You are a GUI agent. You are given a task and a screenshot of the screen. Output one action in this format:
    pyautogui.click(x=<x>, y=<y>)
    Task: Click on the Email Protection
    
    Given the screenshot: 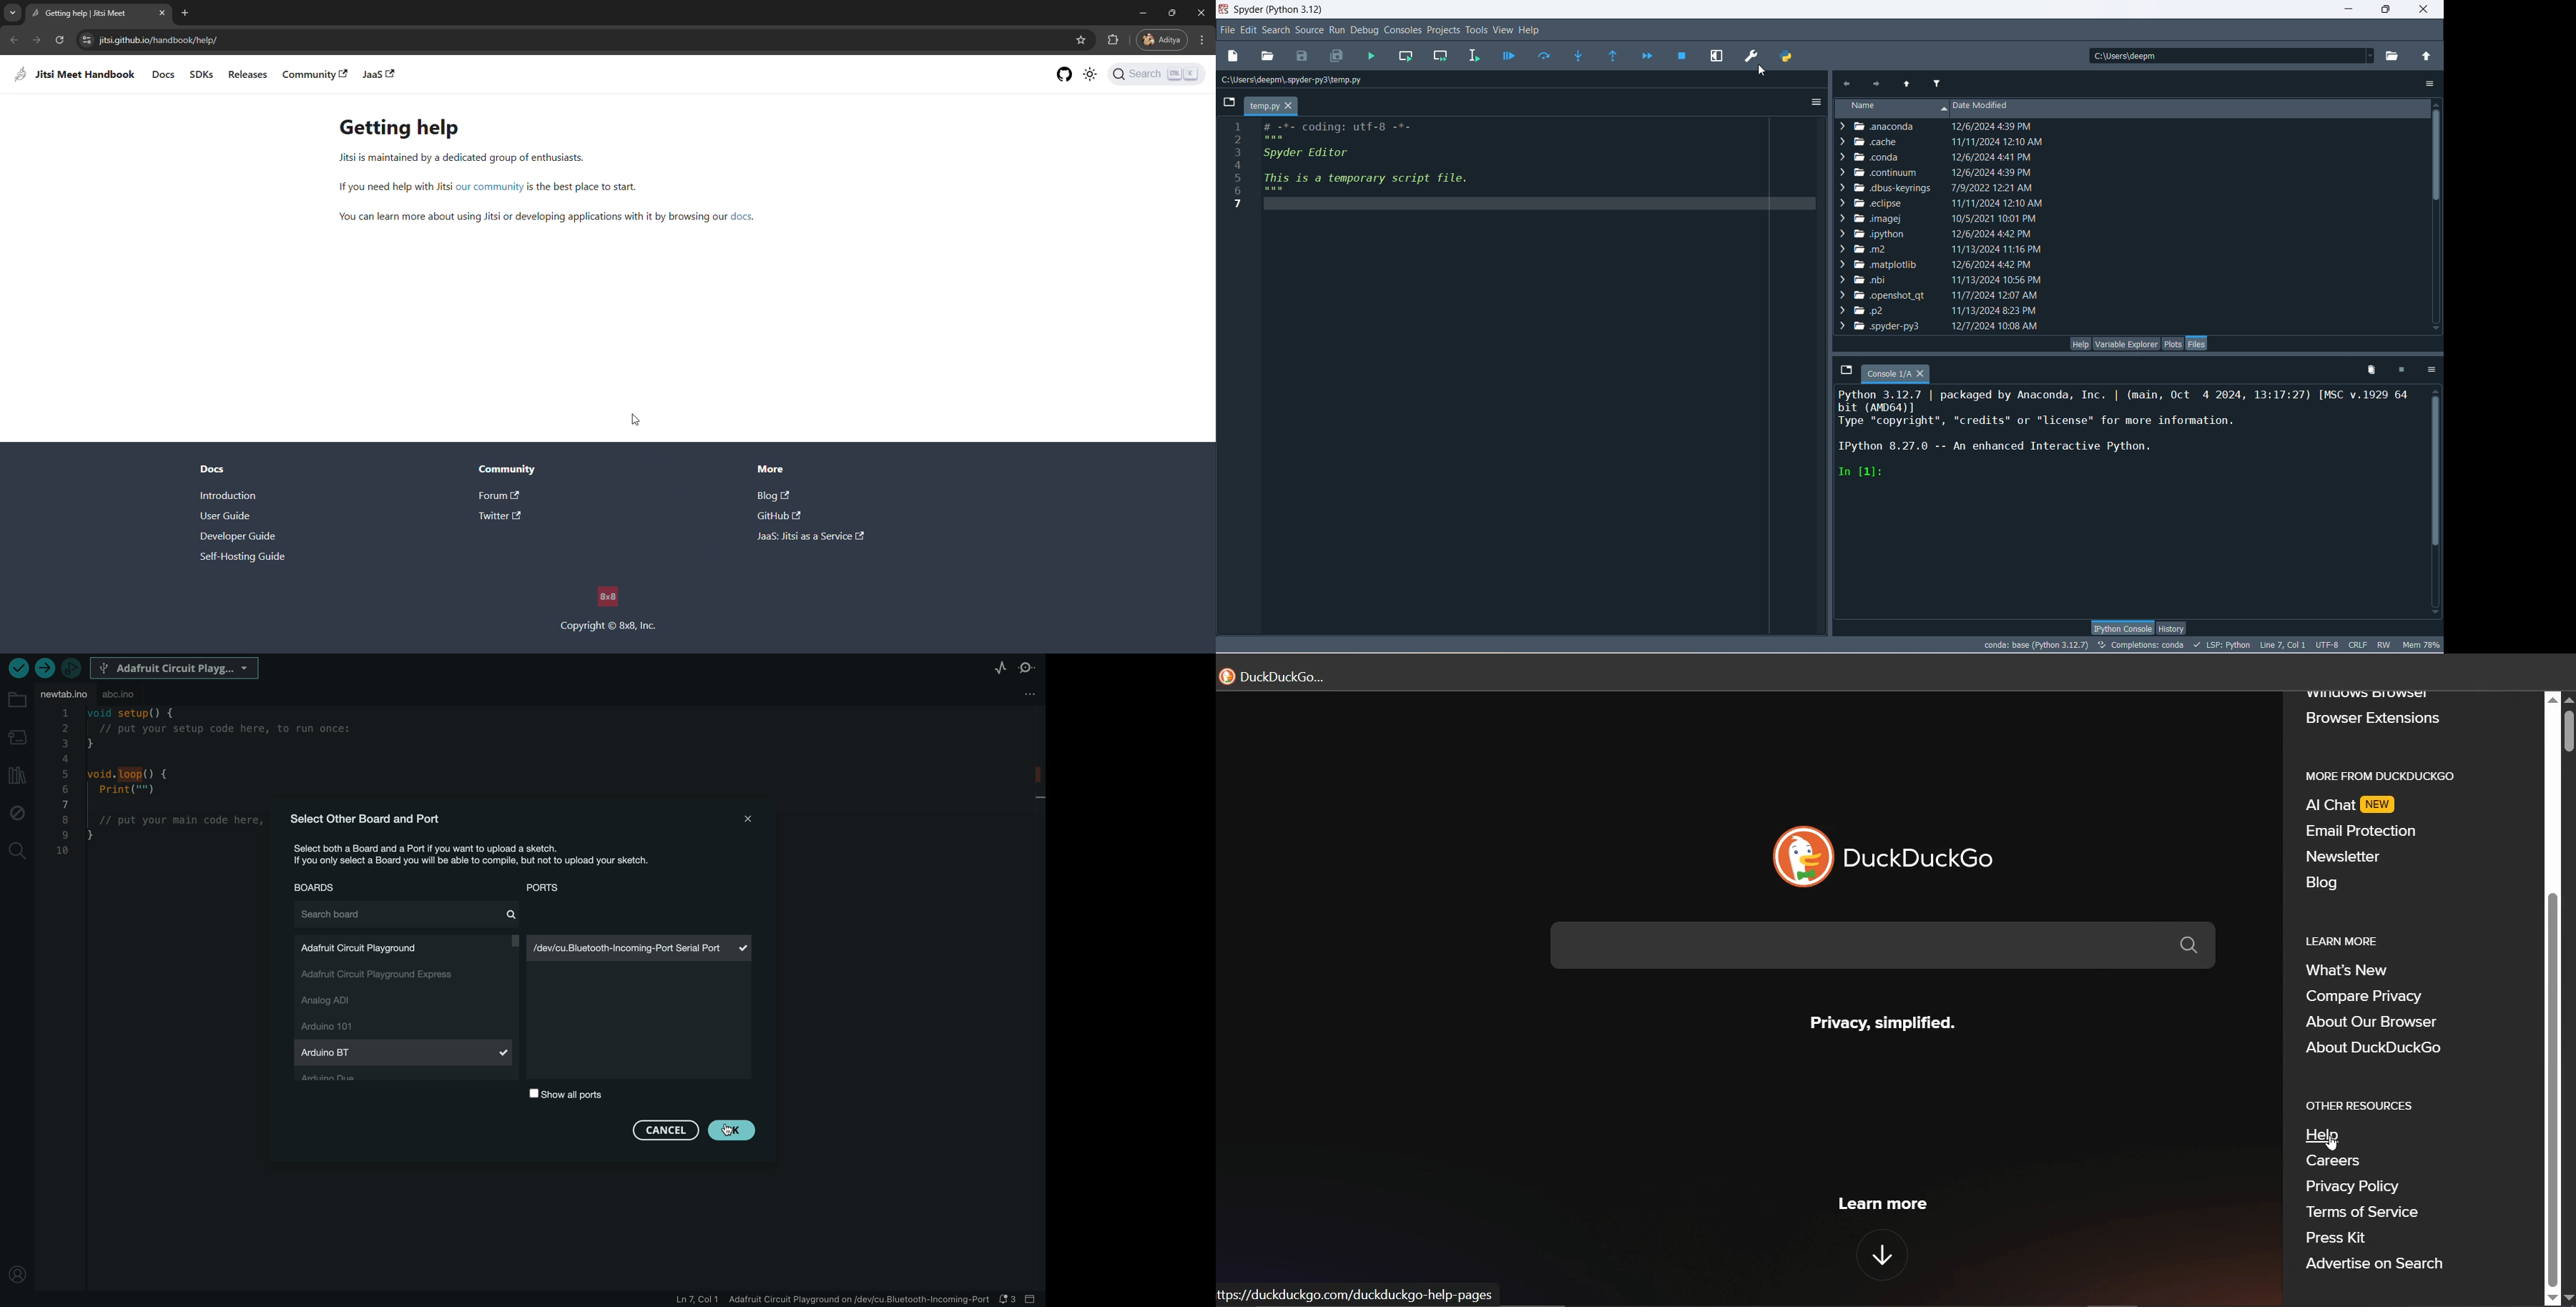 What is the action you would take?
    pyautogui.click(x=2361, y=830)
    